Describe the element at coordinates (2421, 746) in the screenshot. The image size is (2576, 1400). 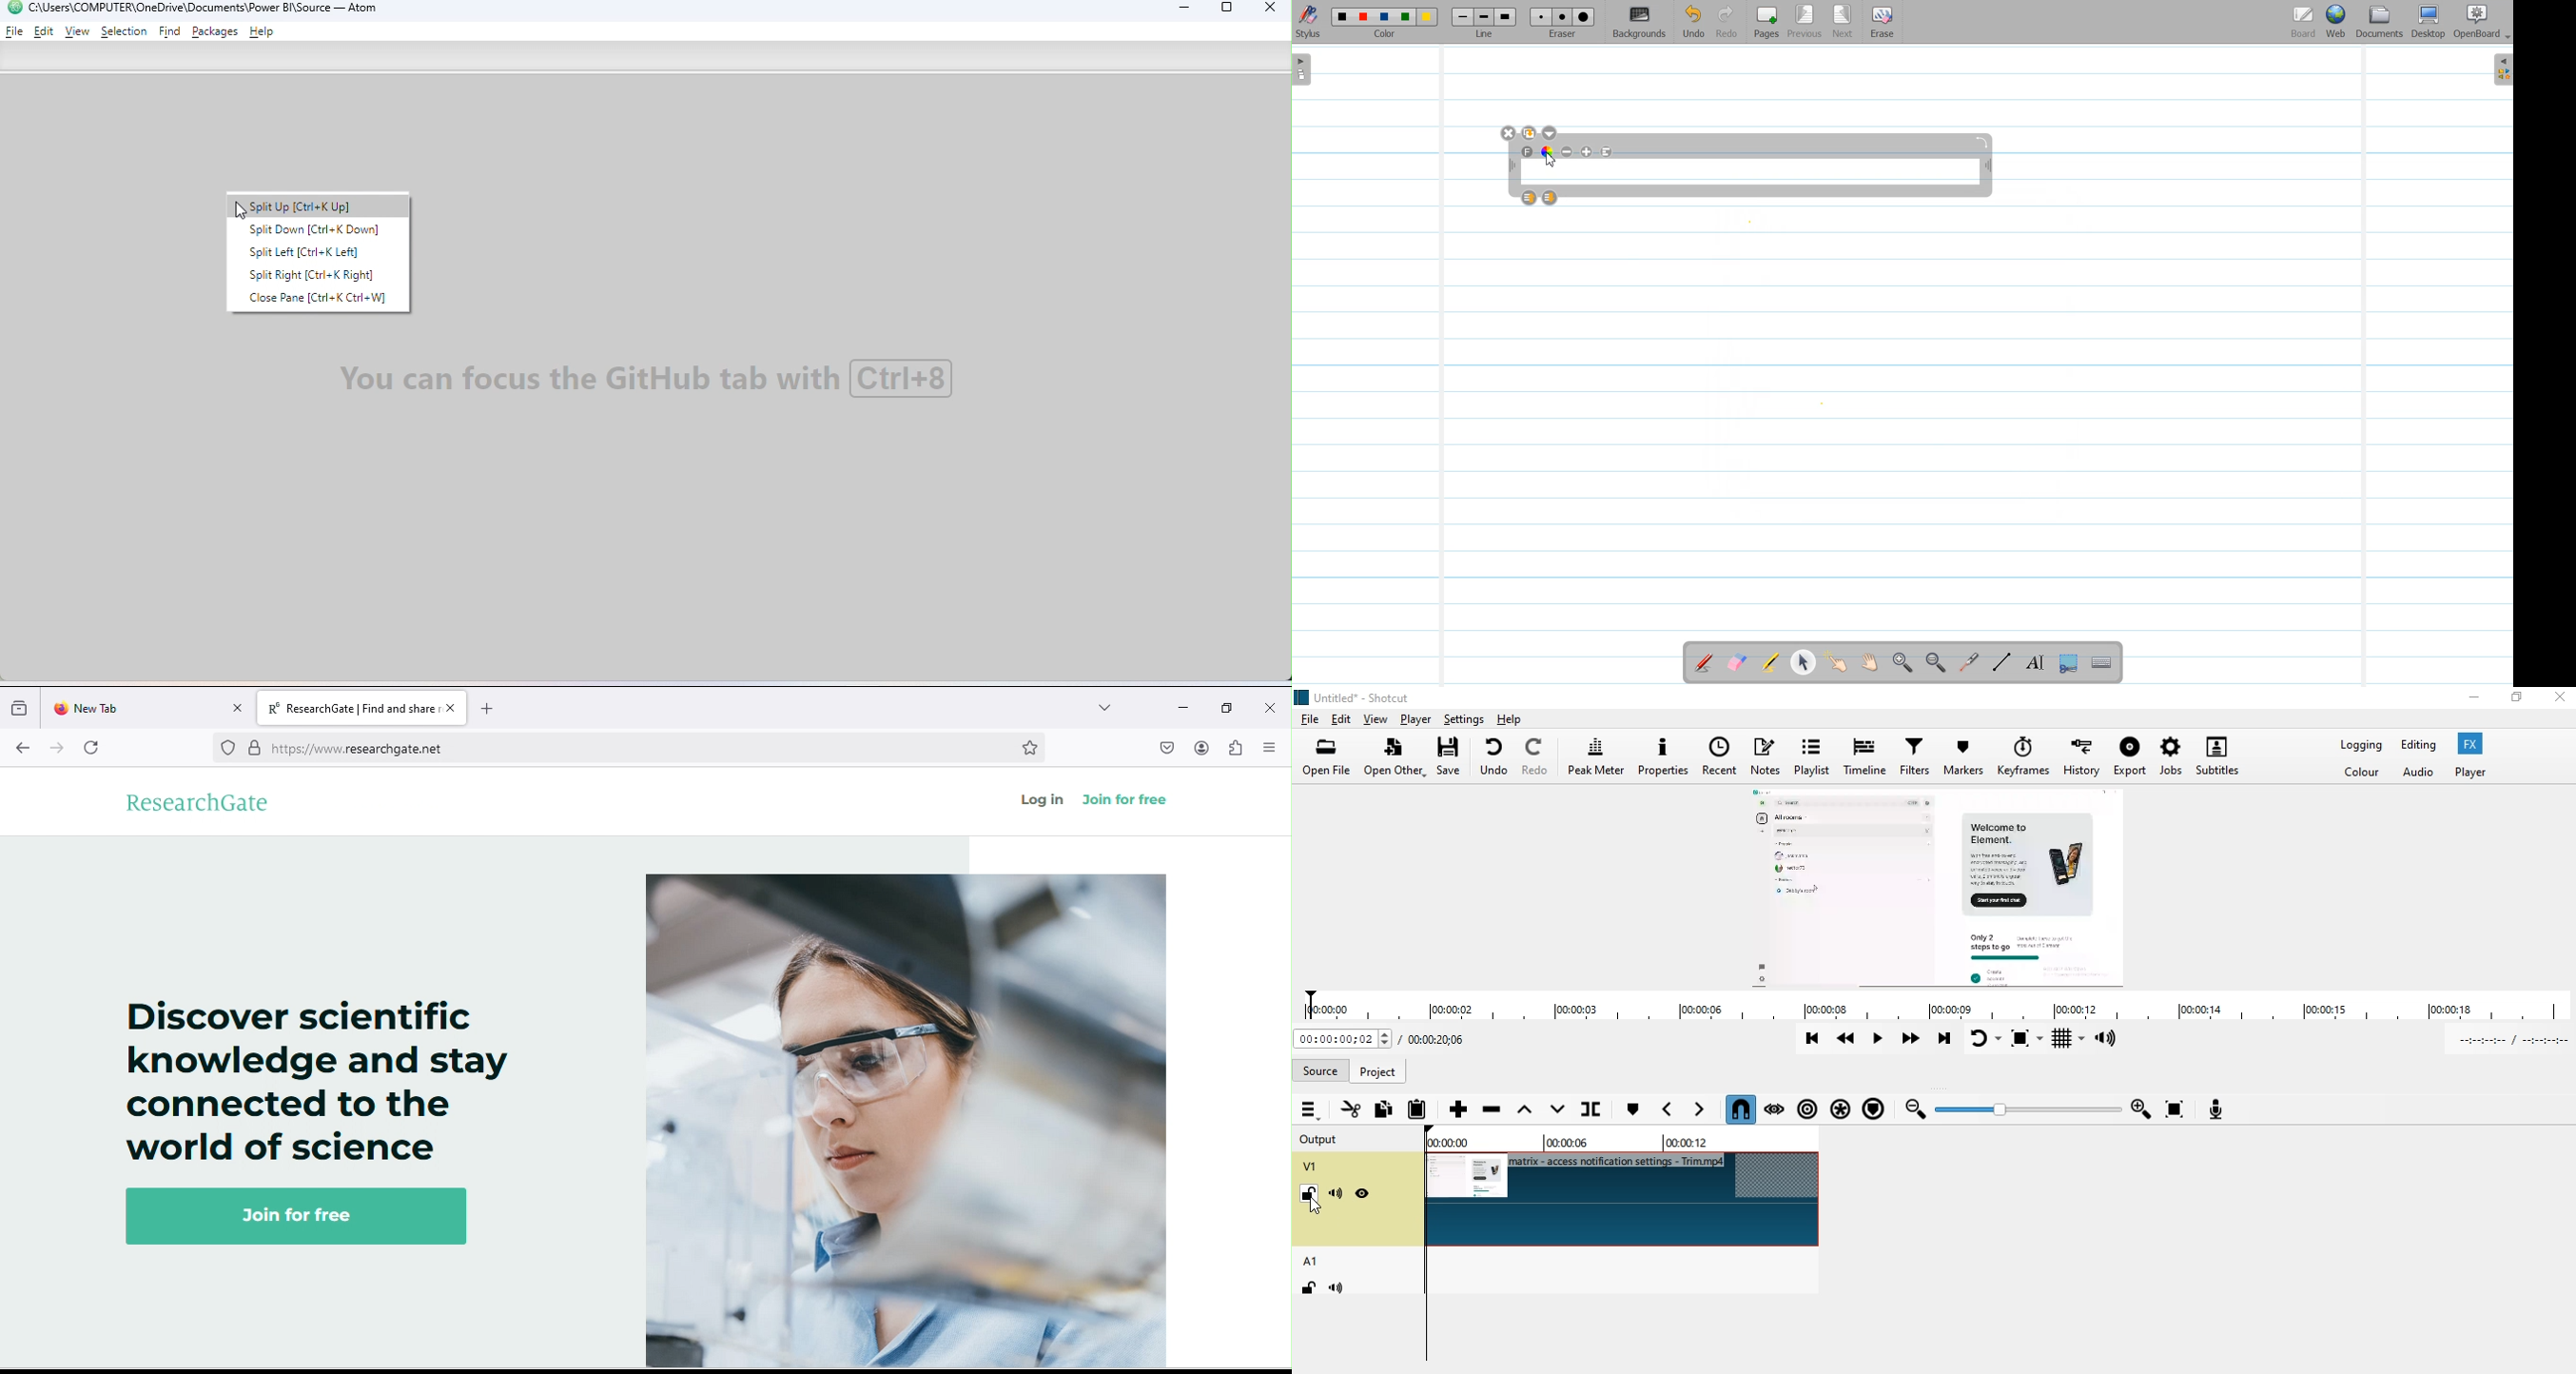
I see `editing` at that location.